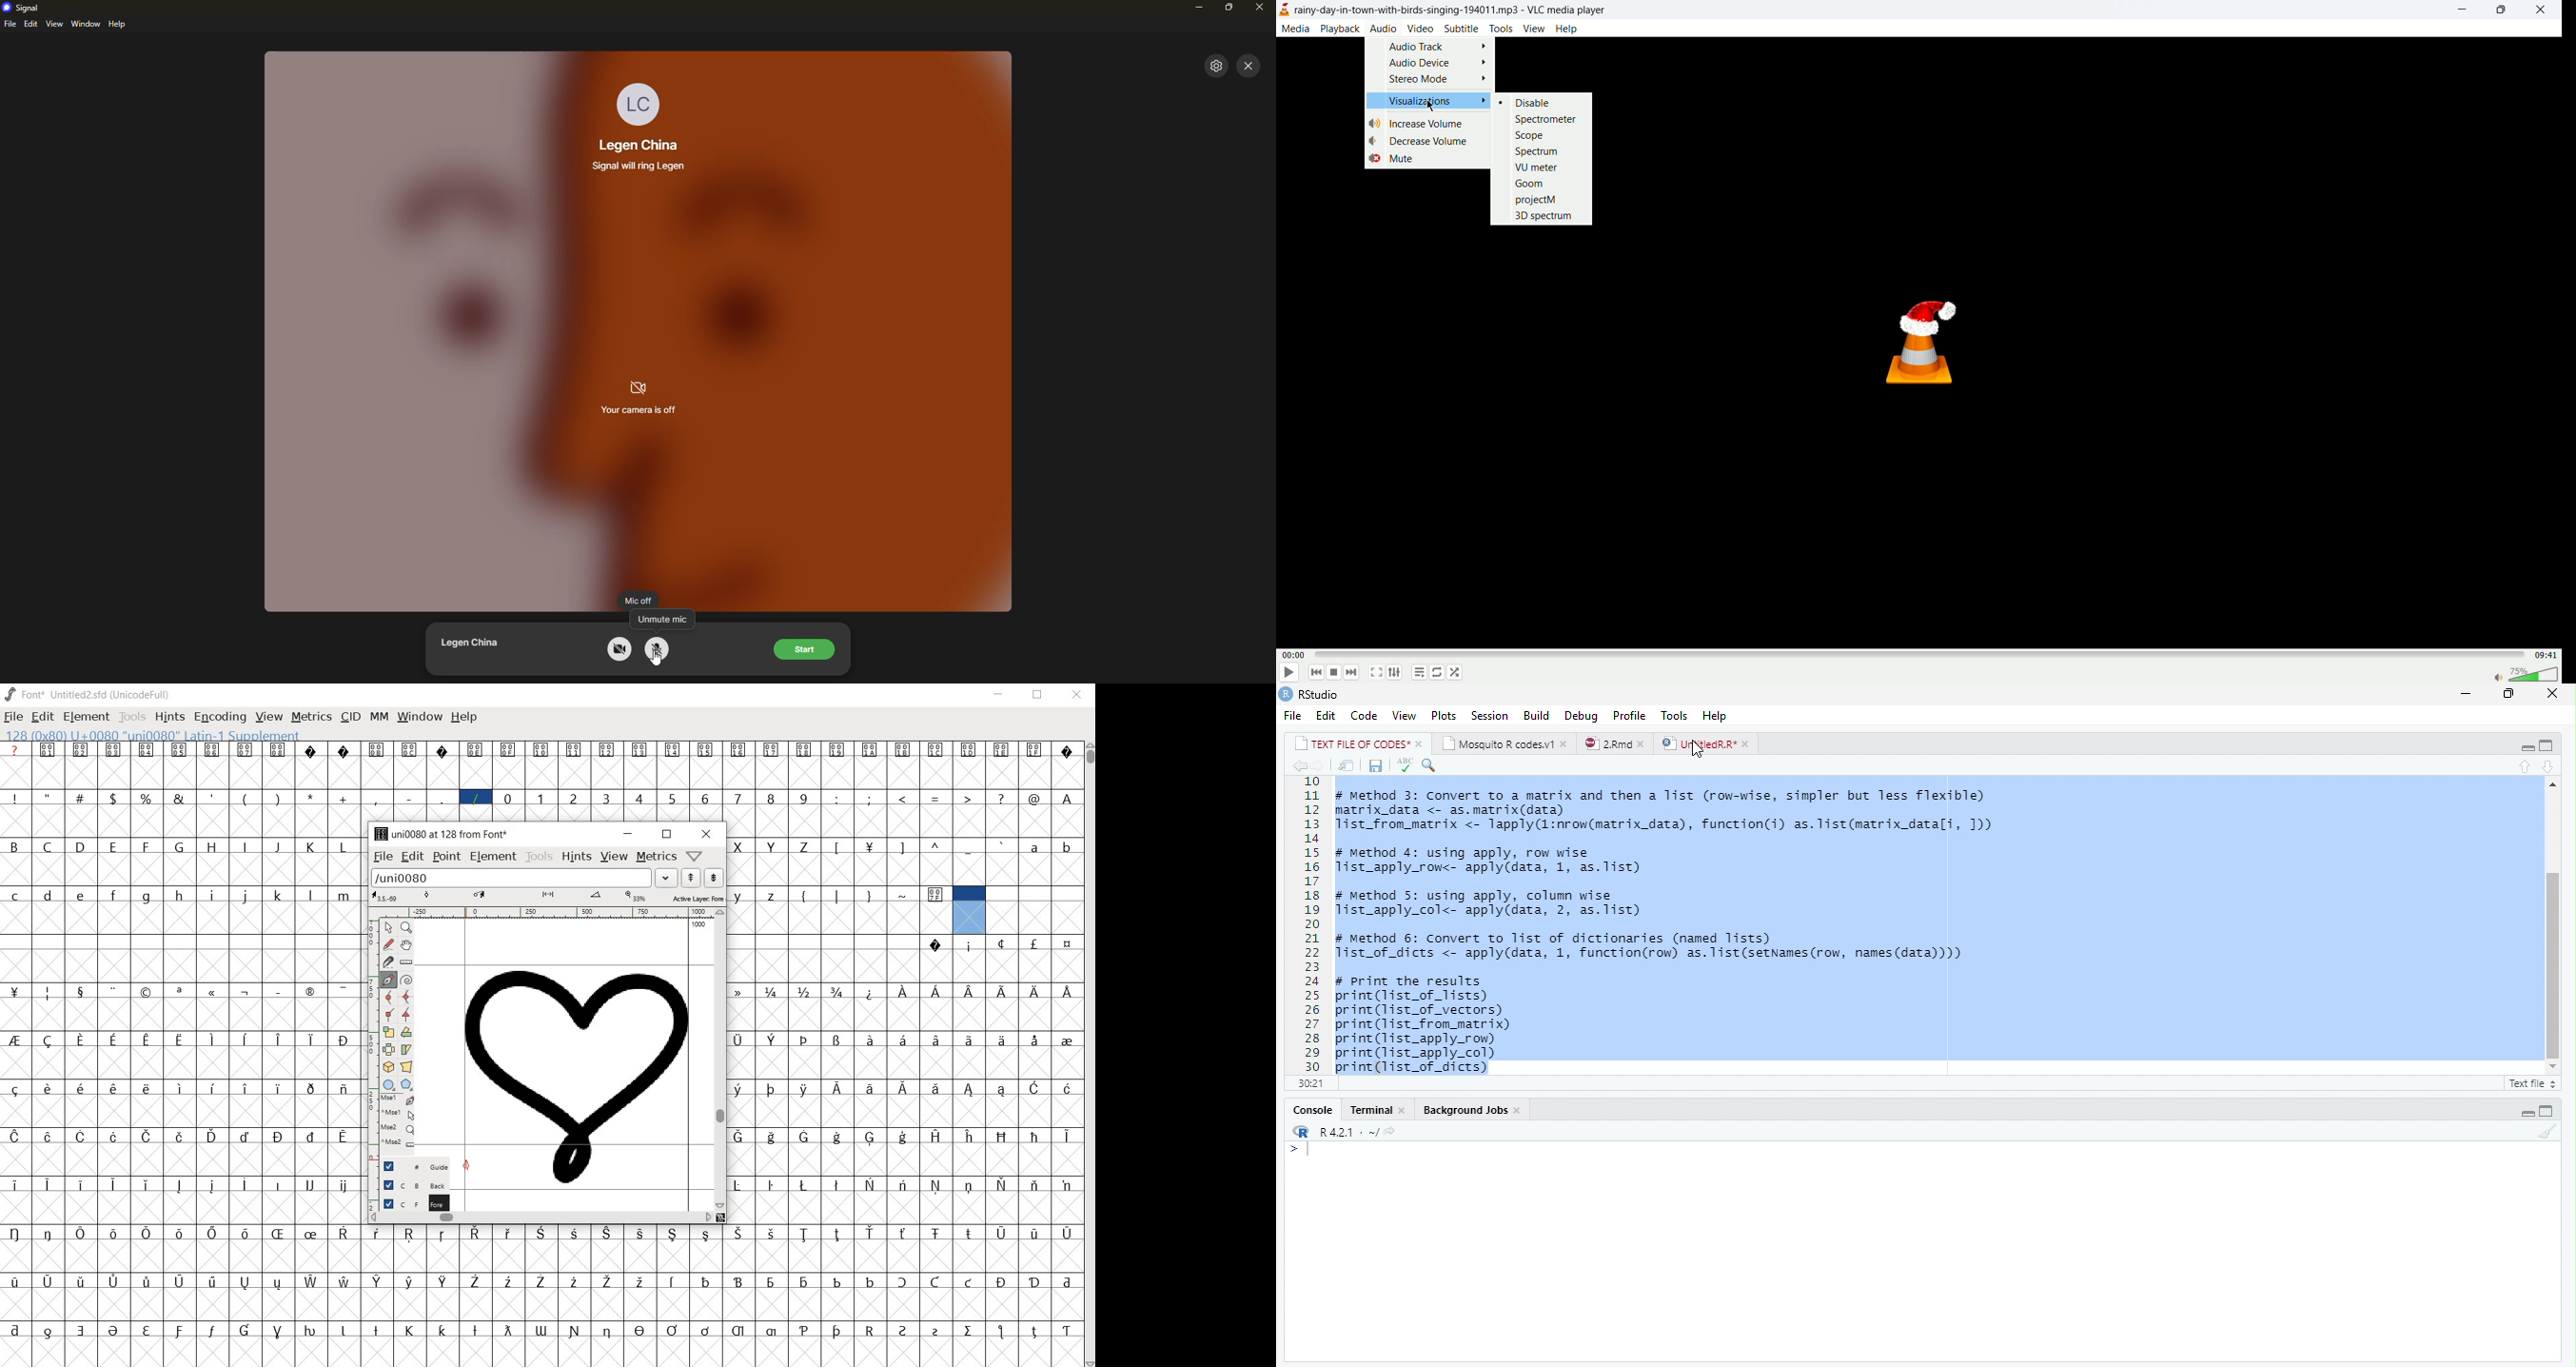 The width and height of the screenshot is (2576, 1372). What do you see at coordinates (967, 910) in the screenshot?
I see `glyph slot` at bounding box center [967, 910].